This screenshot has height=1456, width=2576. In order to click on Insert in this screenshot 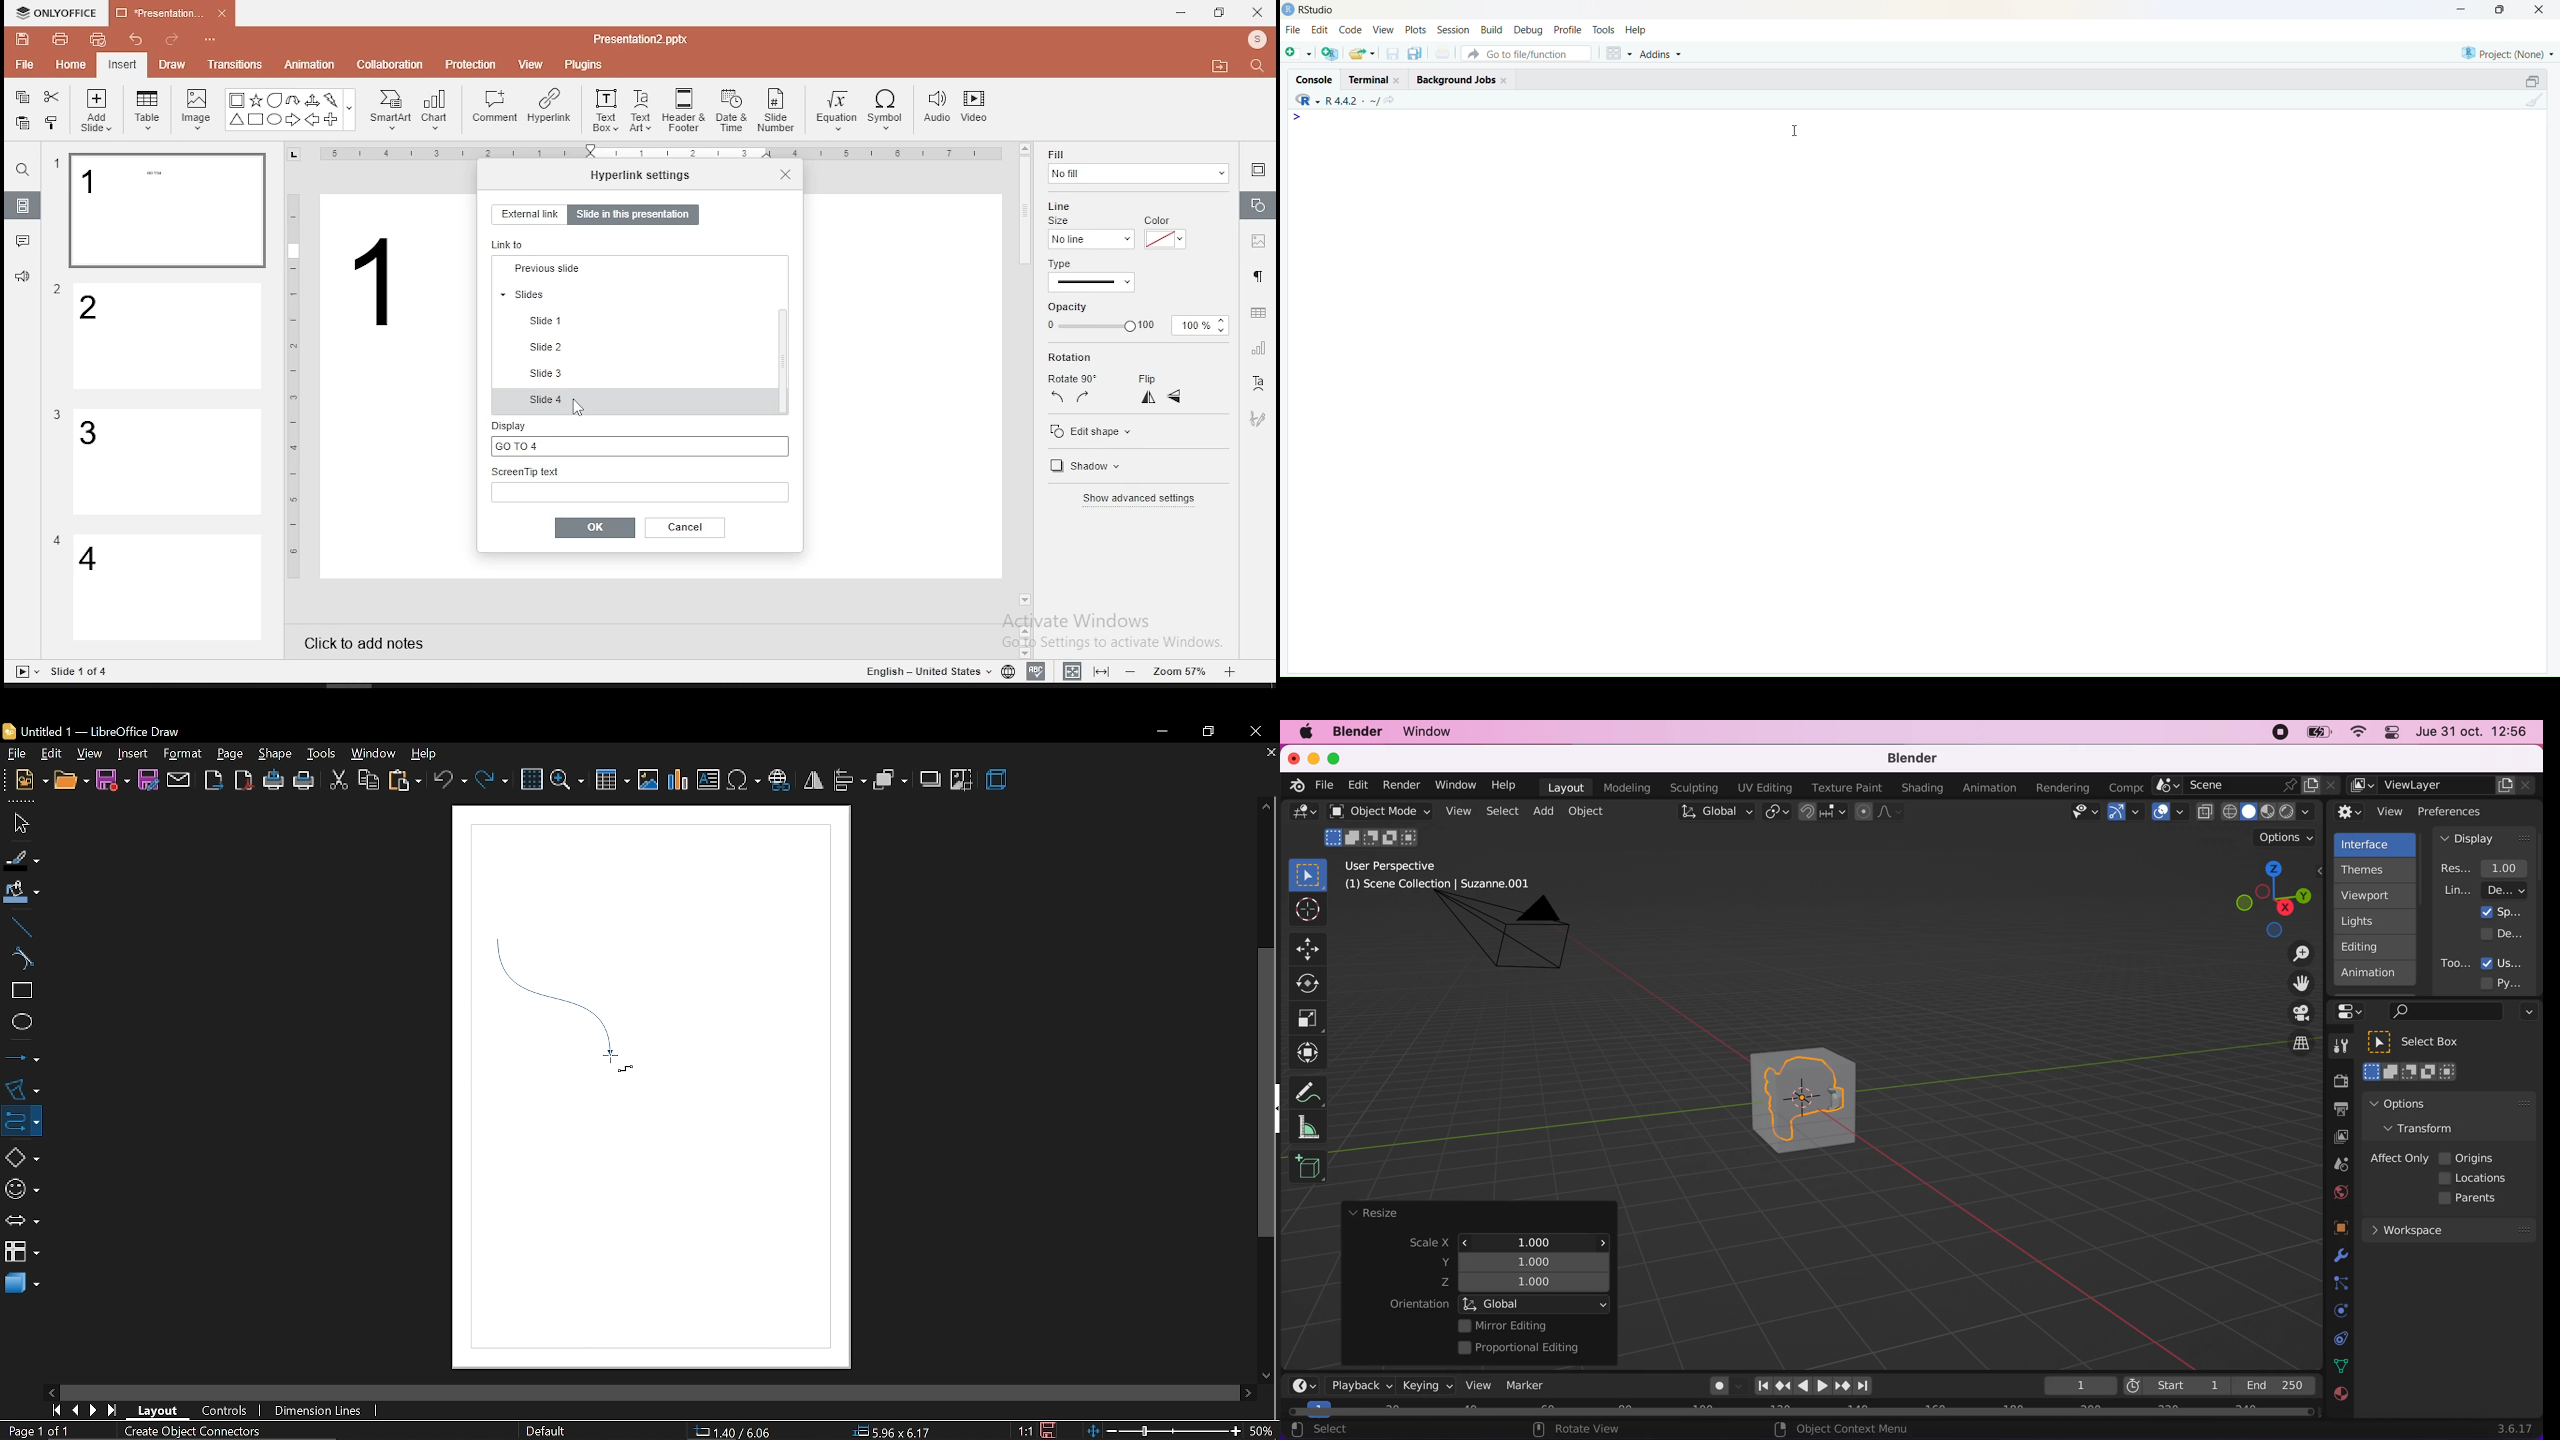, I will do `click(131, 752)`.